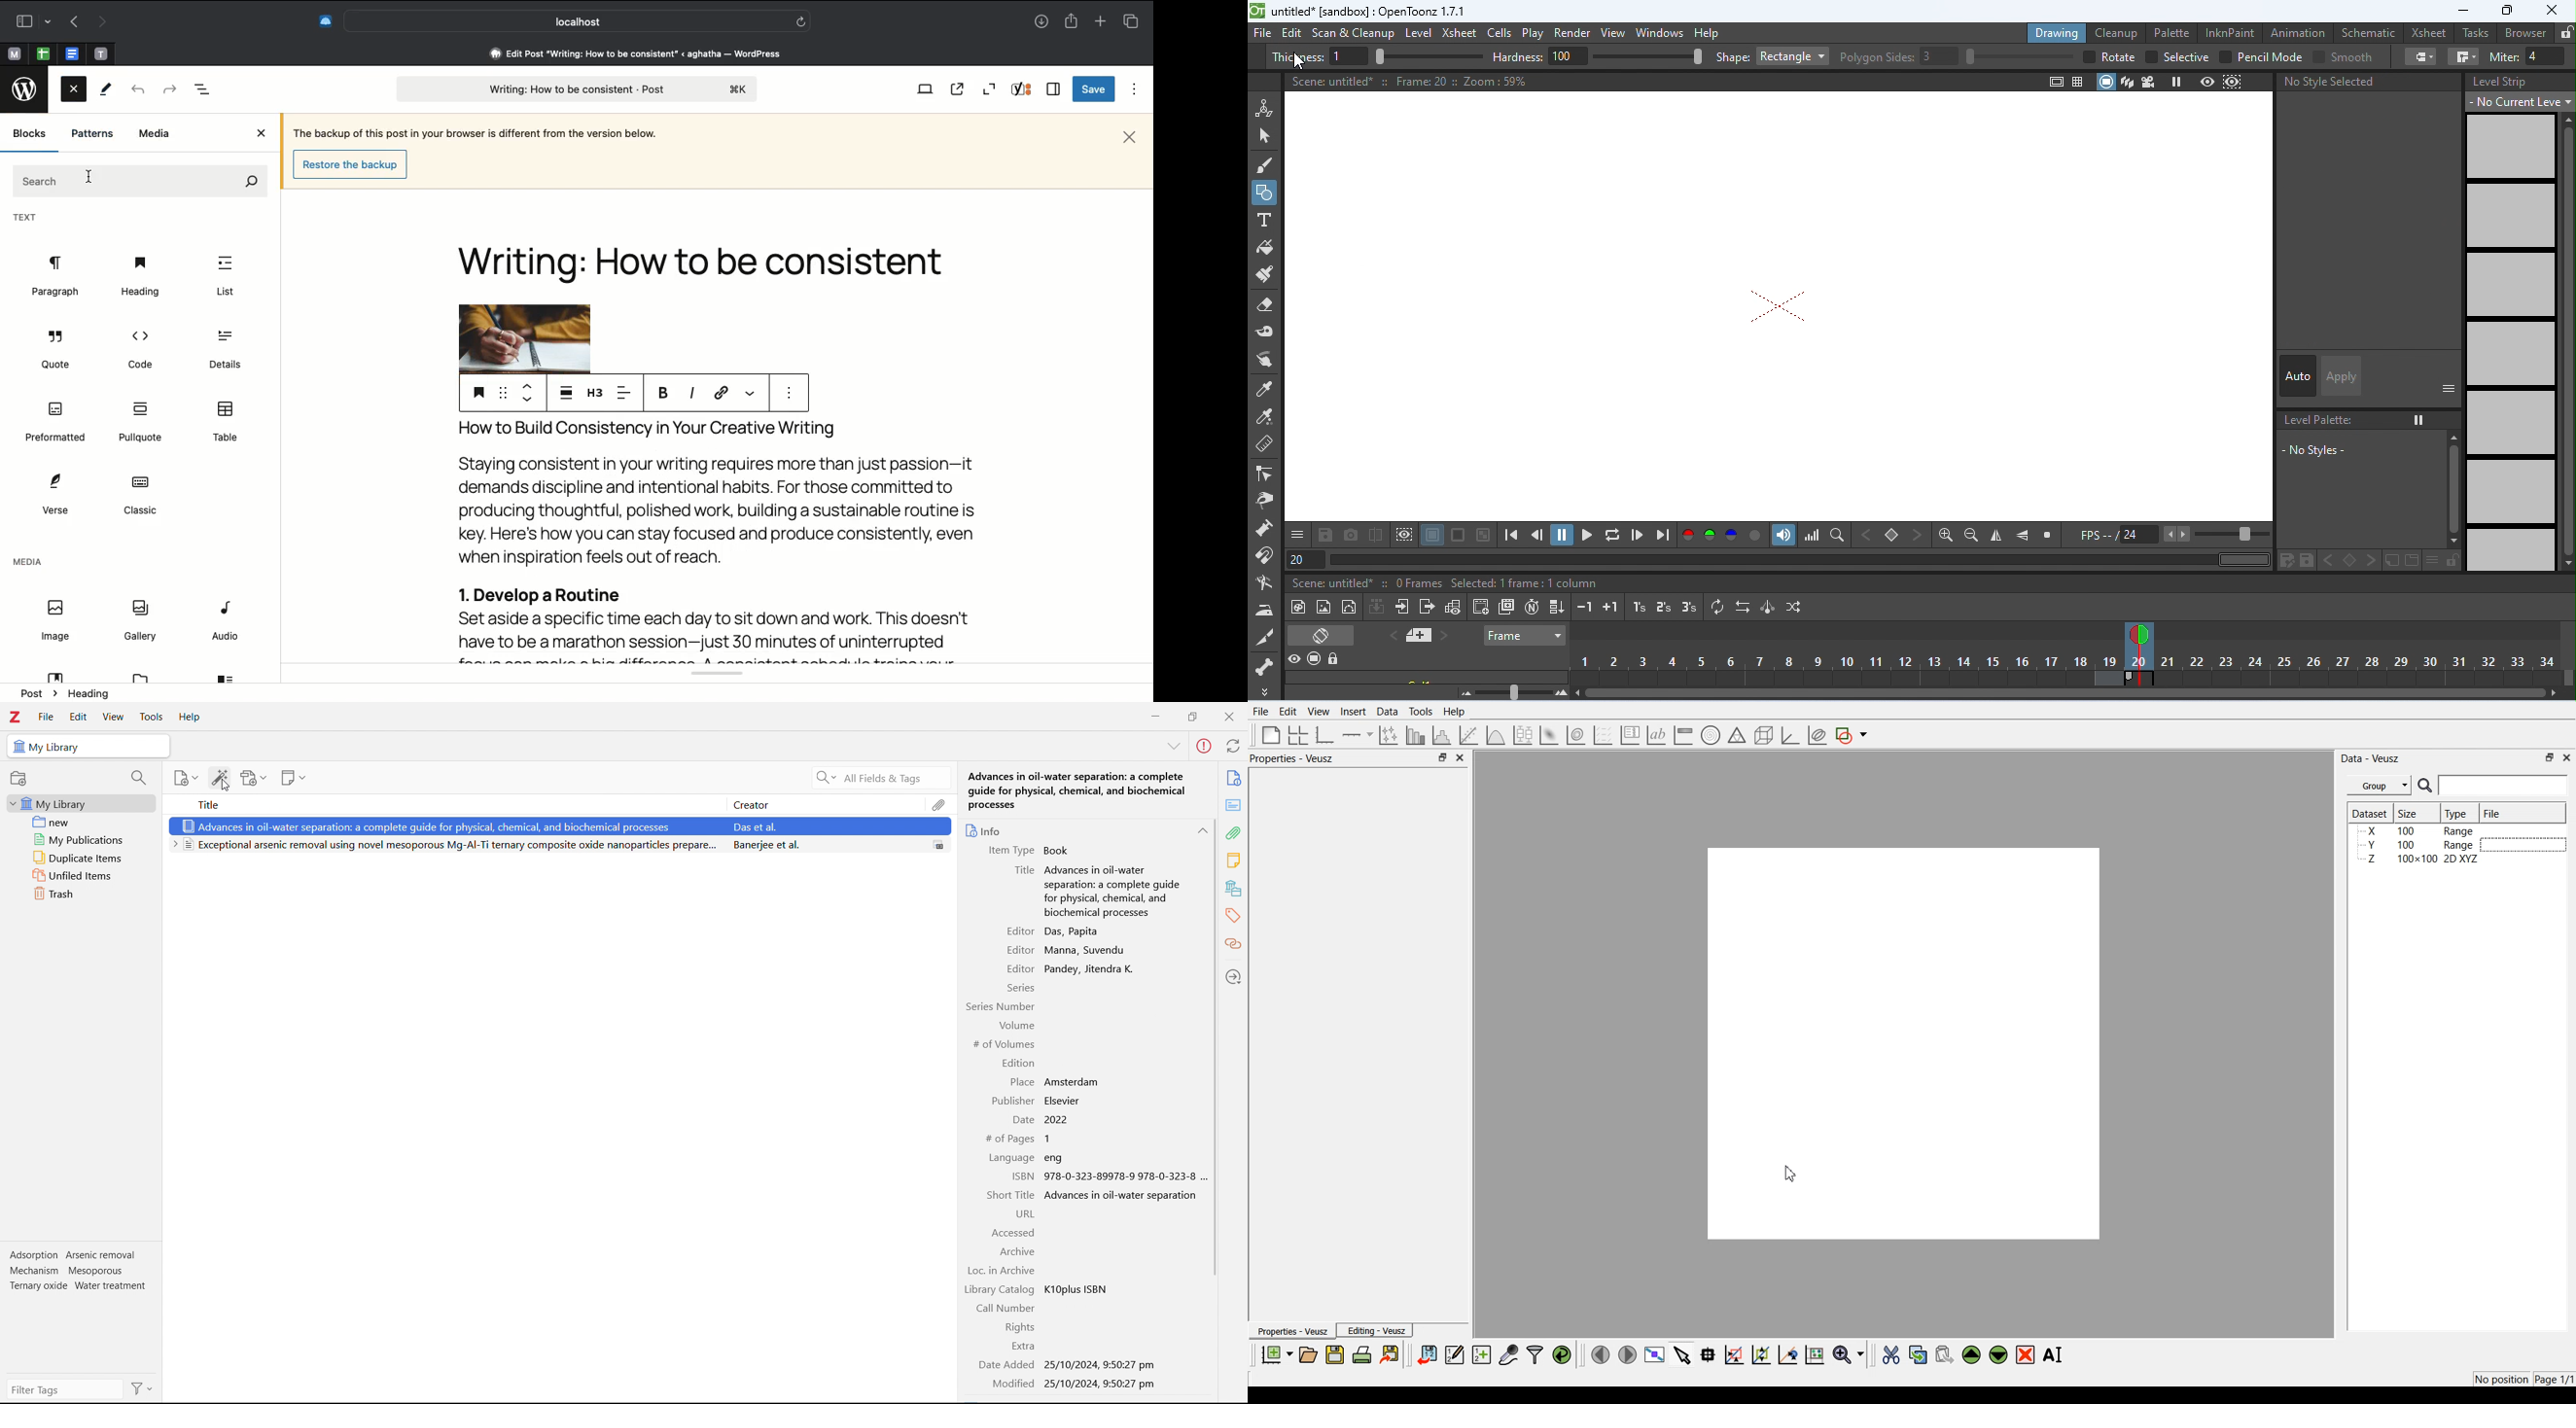 The width and height of the screenshot is (2576, 1428). I want to click on Image, so click(55, 621).